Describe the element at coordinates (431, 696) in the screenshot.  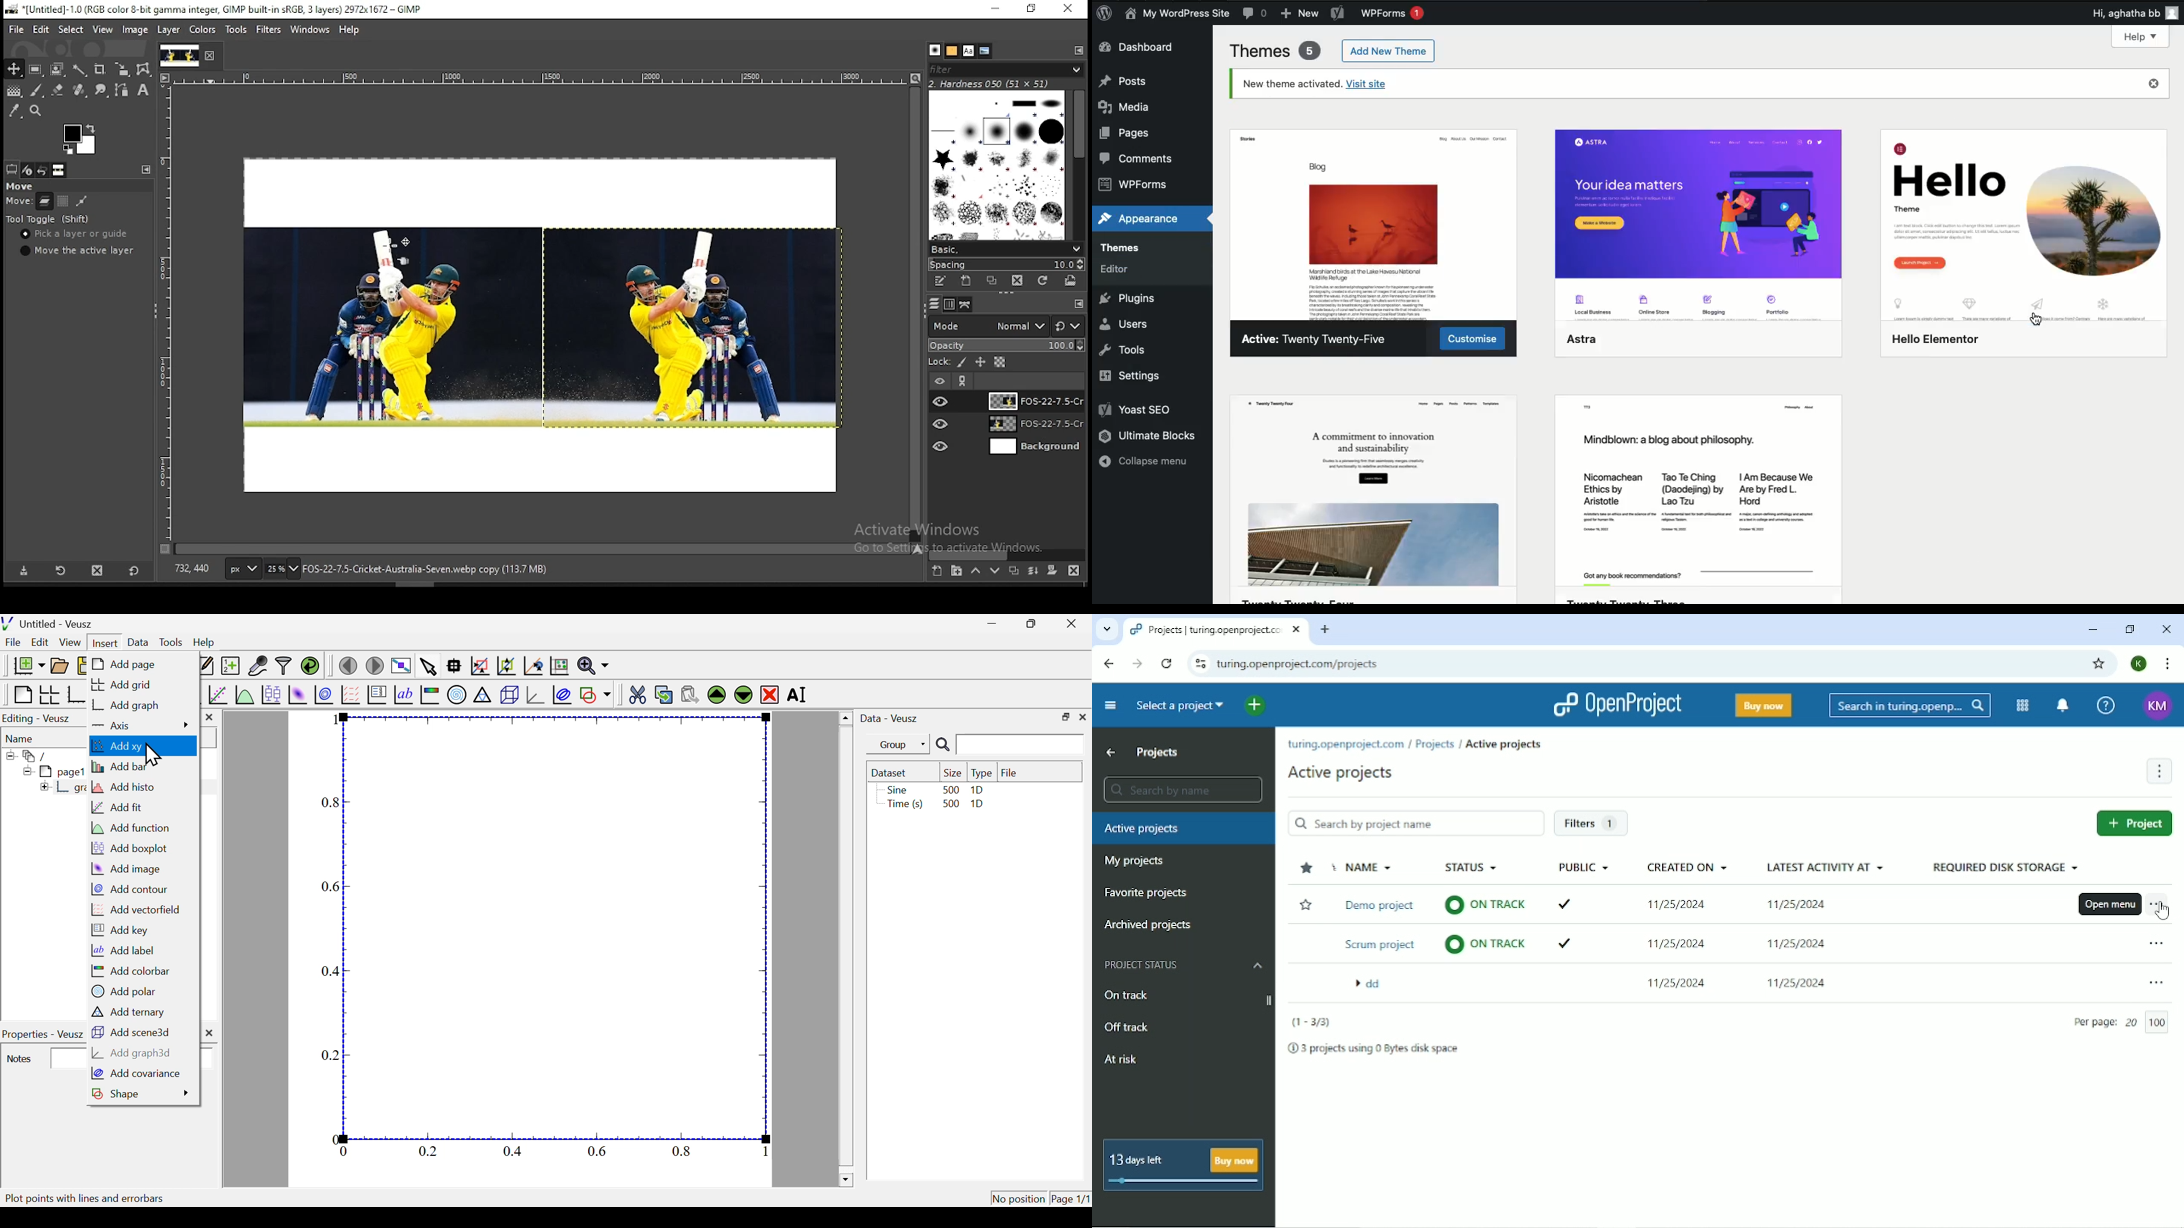
I see `image color bar` at that location.